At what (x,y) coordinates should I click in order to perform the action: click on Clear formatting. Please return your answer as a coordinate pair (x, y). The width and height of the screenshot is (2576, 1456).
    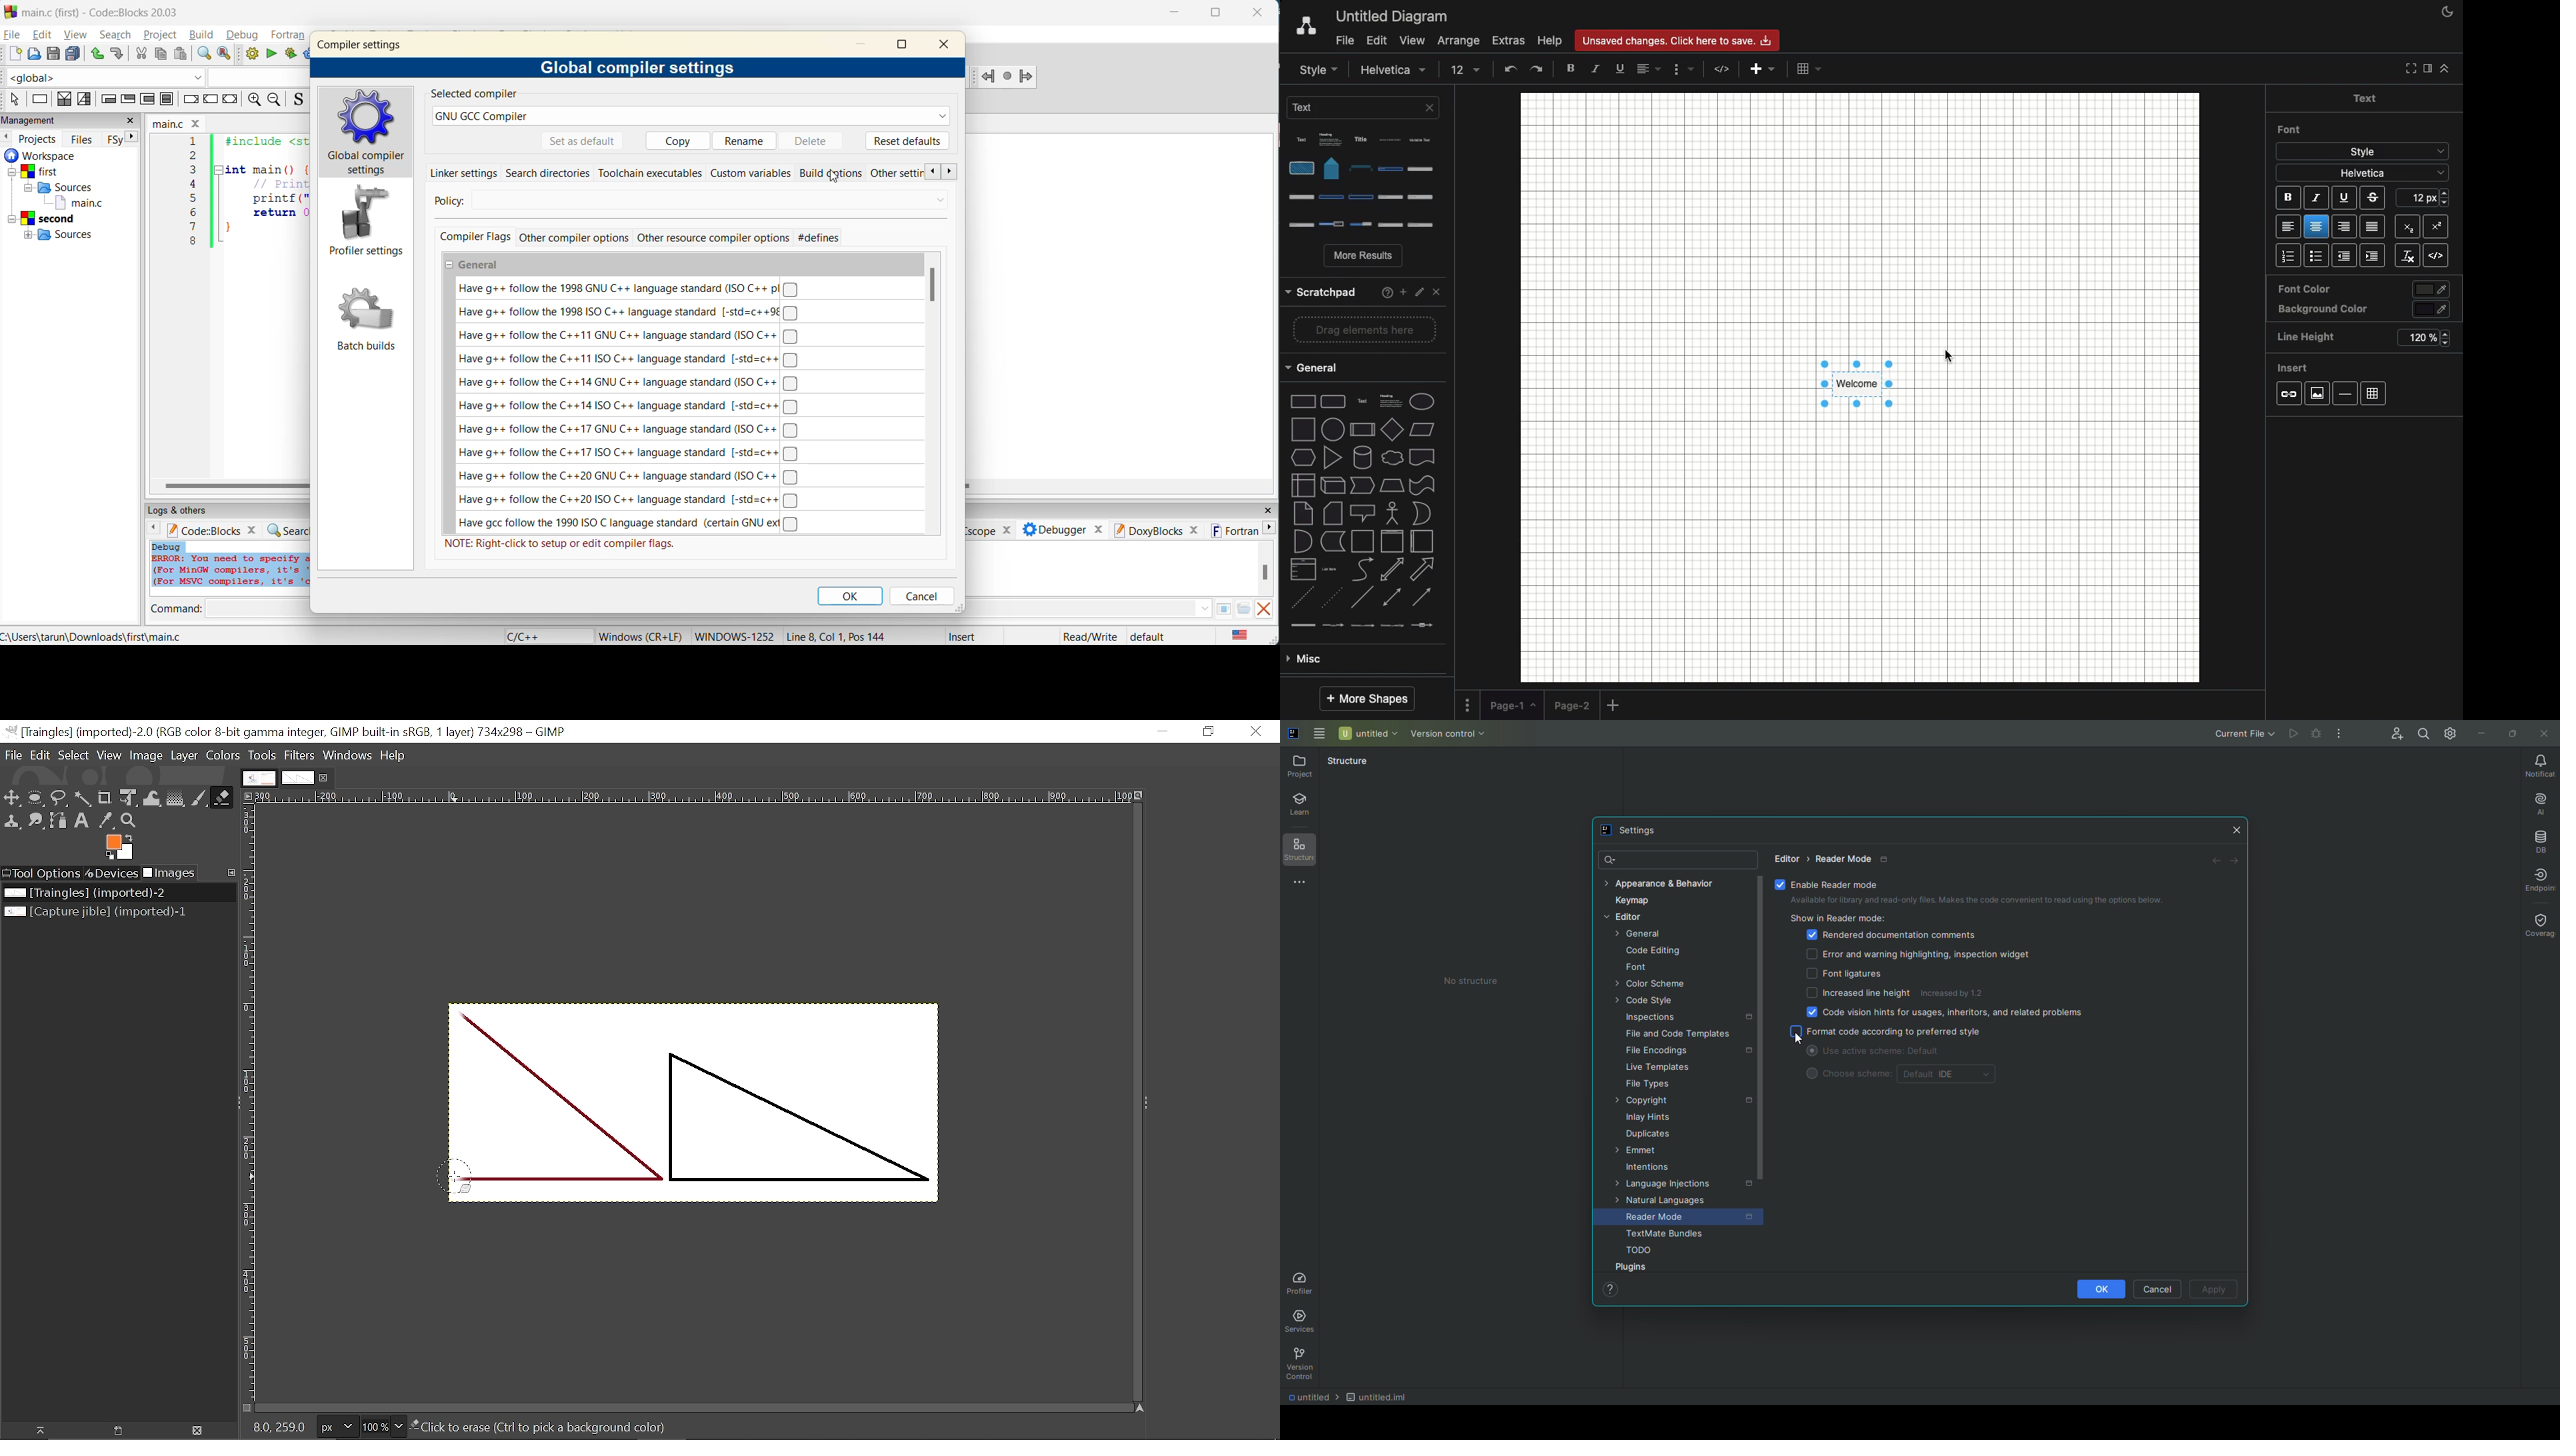
    Looking at the image, I should click on (2405, 256).